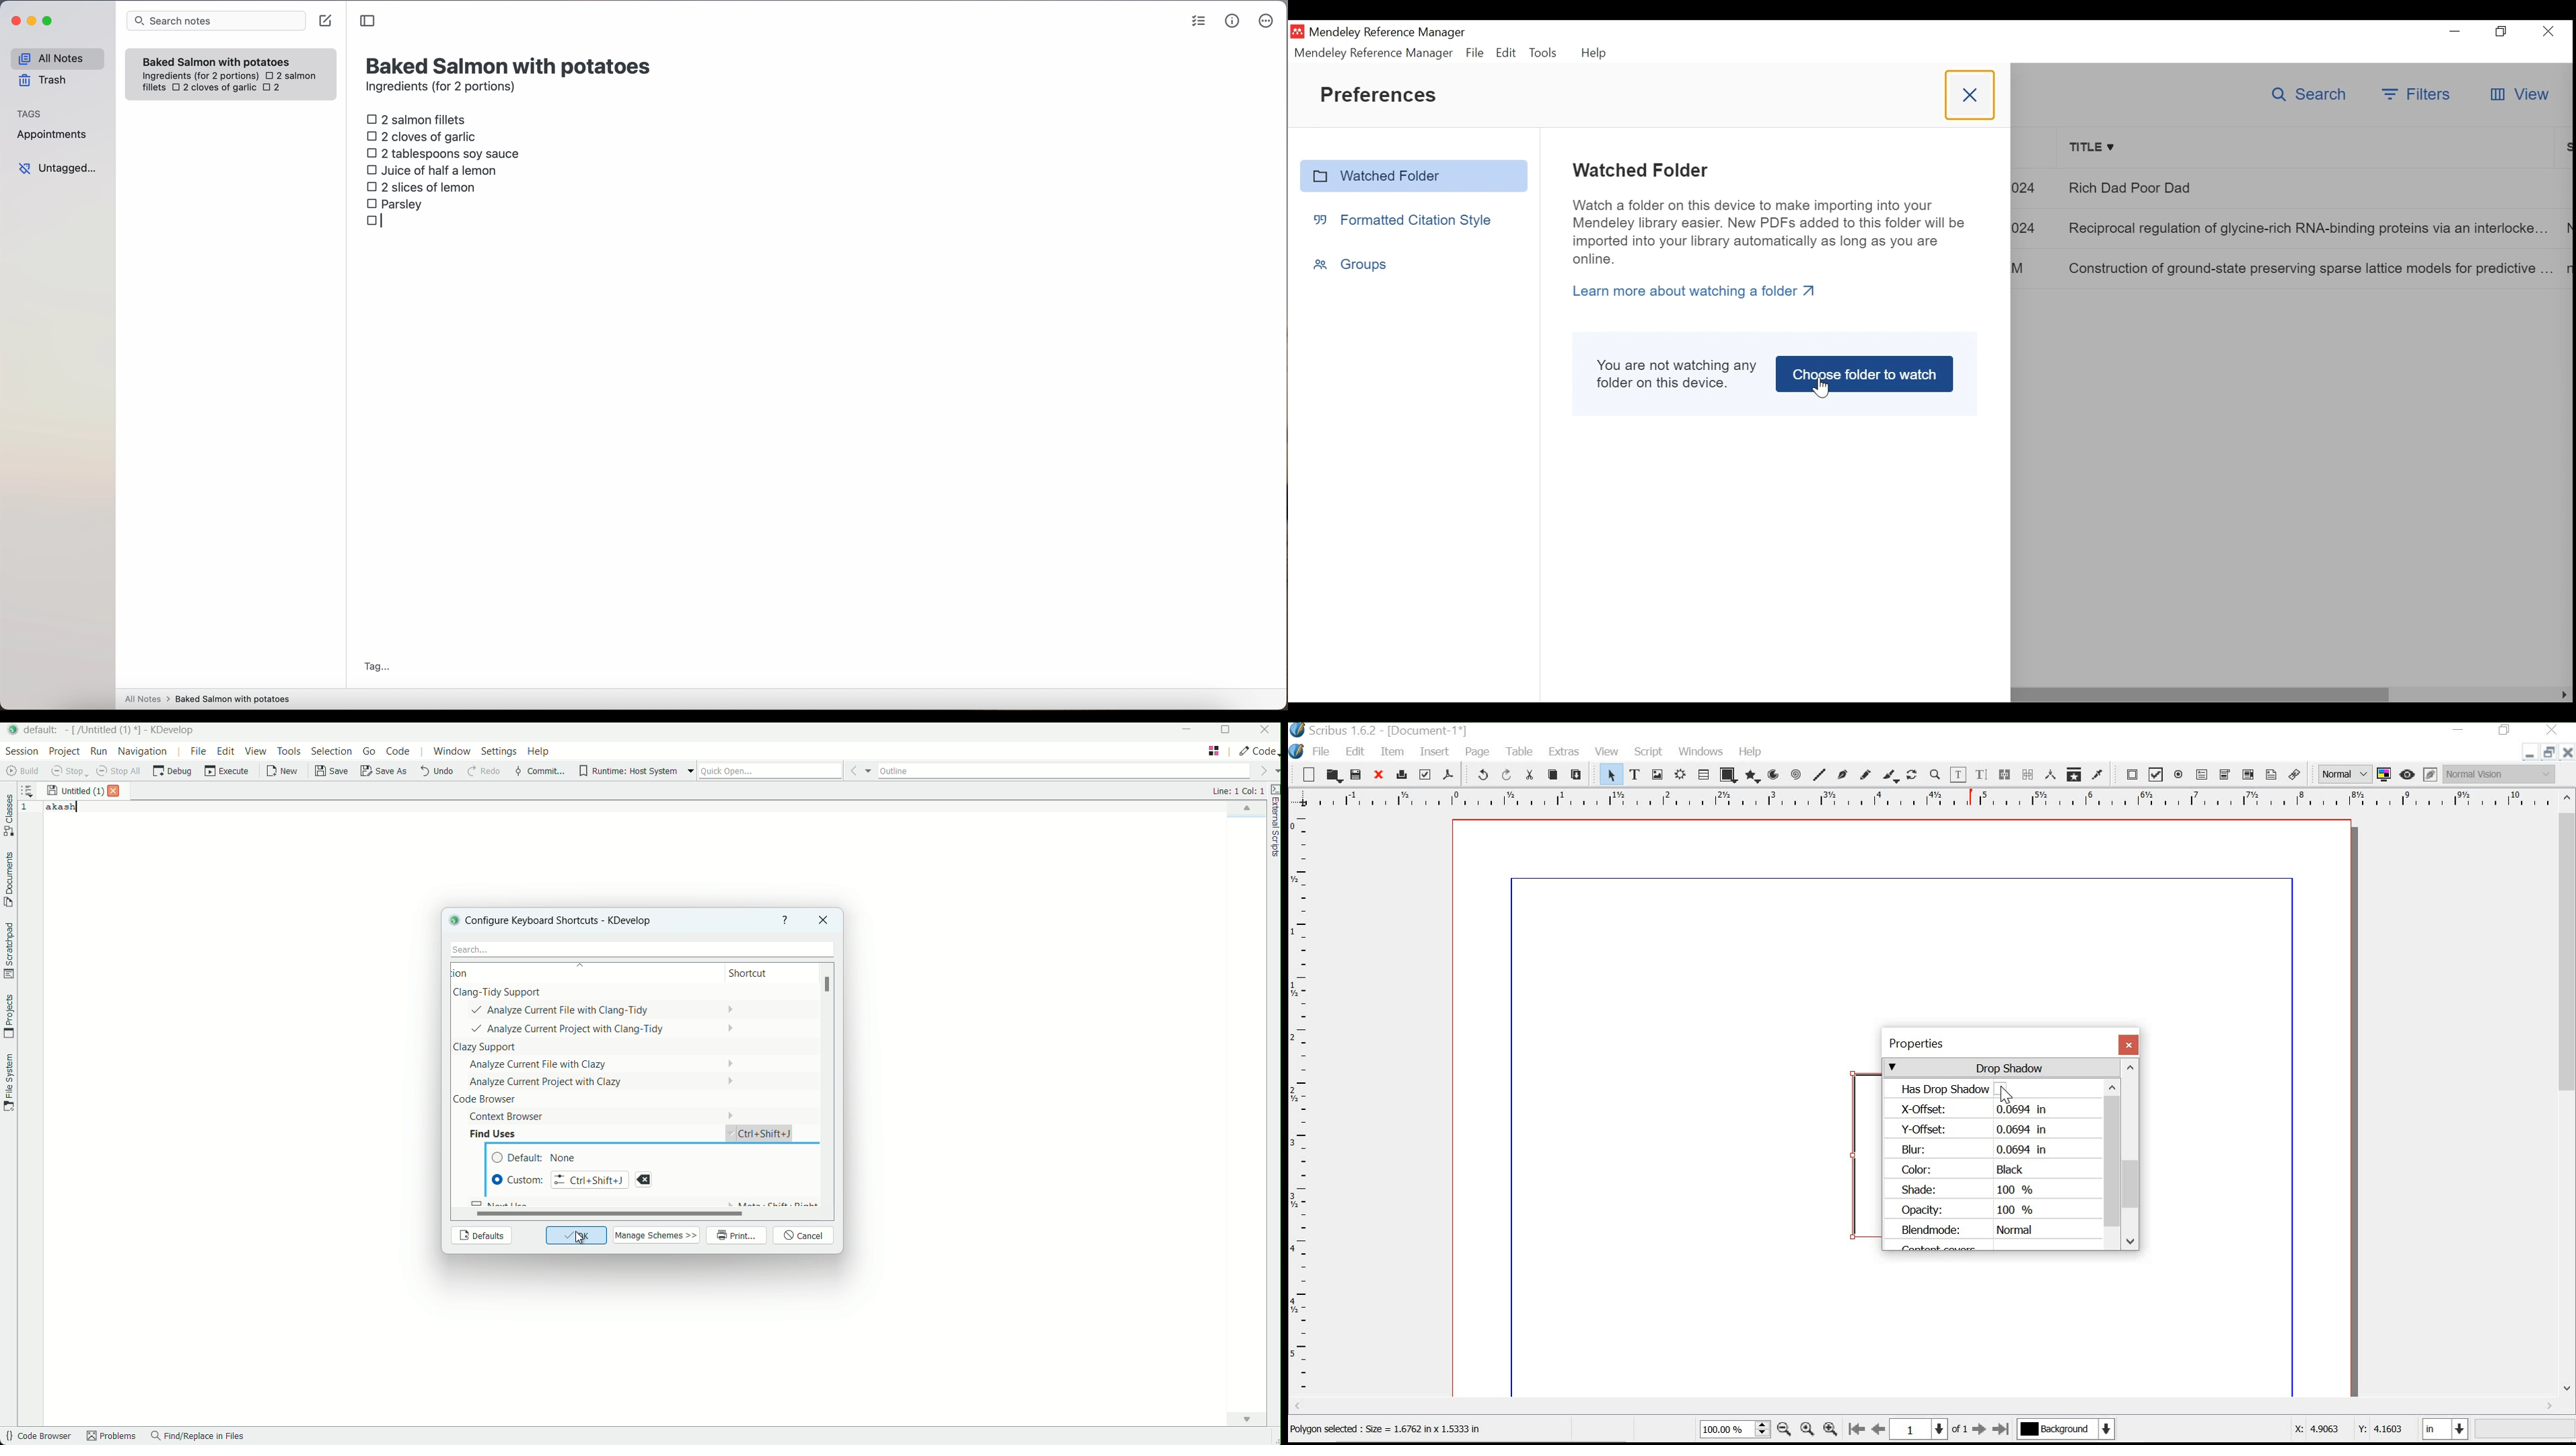  I want to click on Formatted Citation Style, so click(1402, 220).